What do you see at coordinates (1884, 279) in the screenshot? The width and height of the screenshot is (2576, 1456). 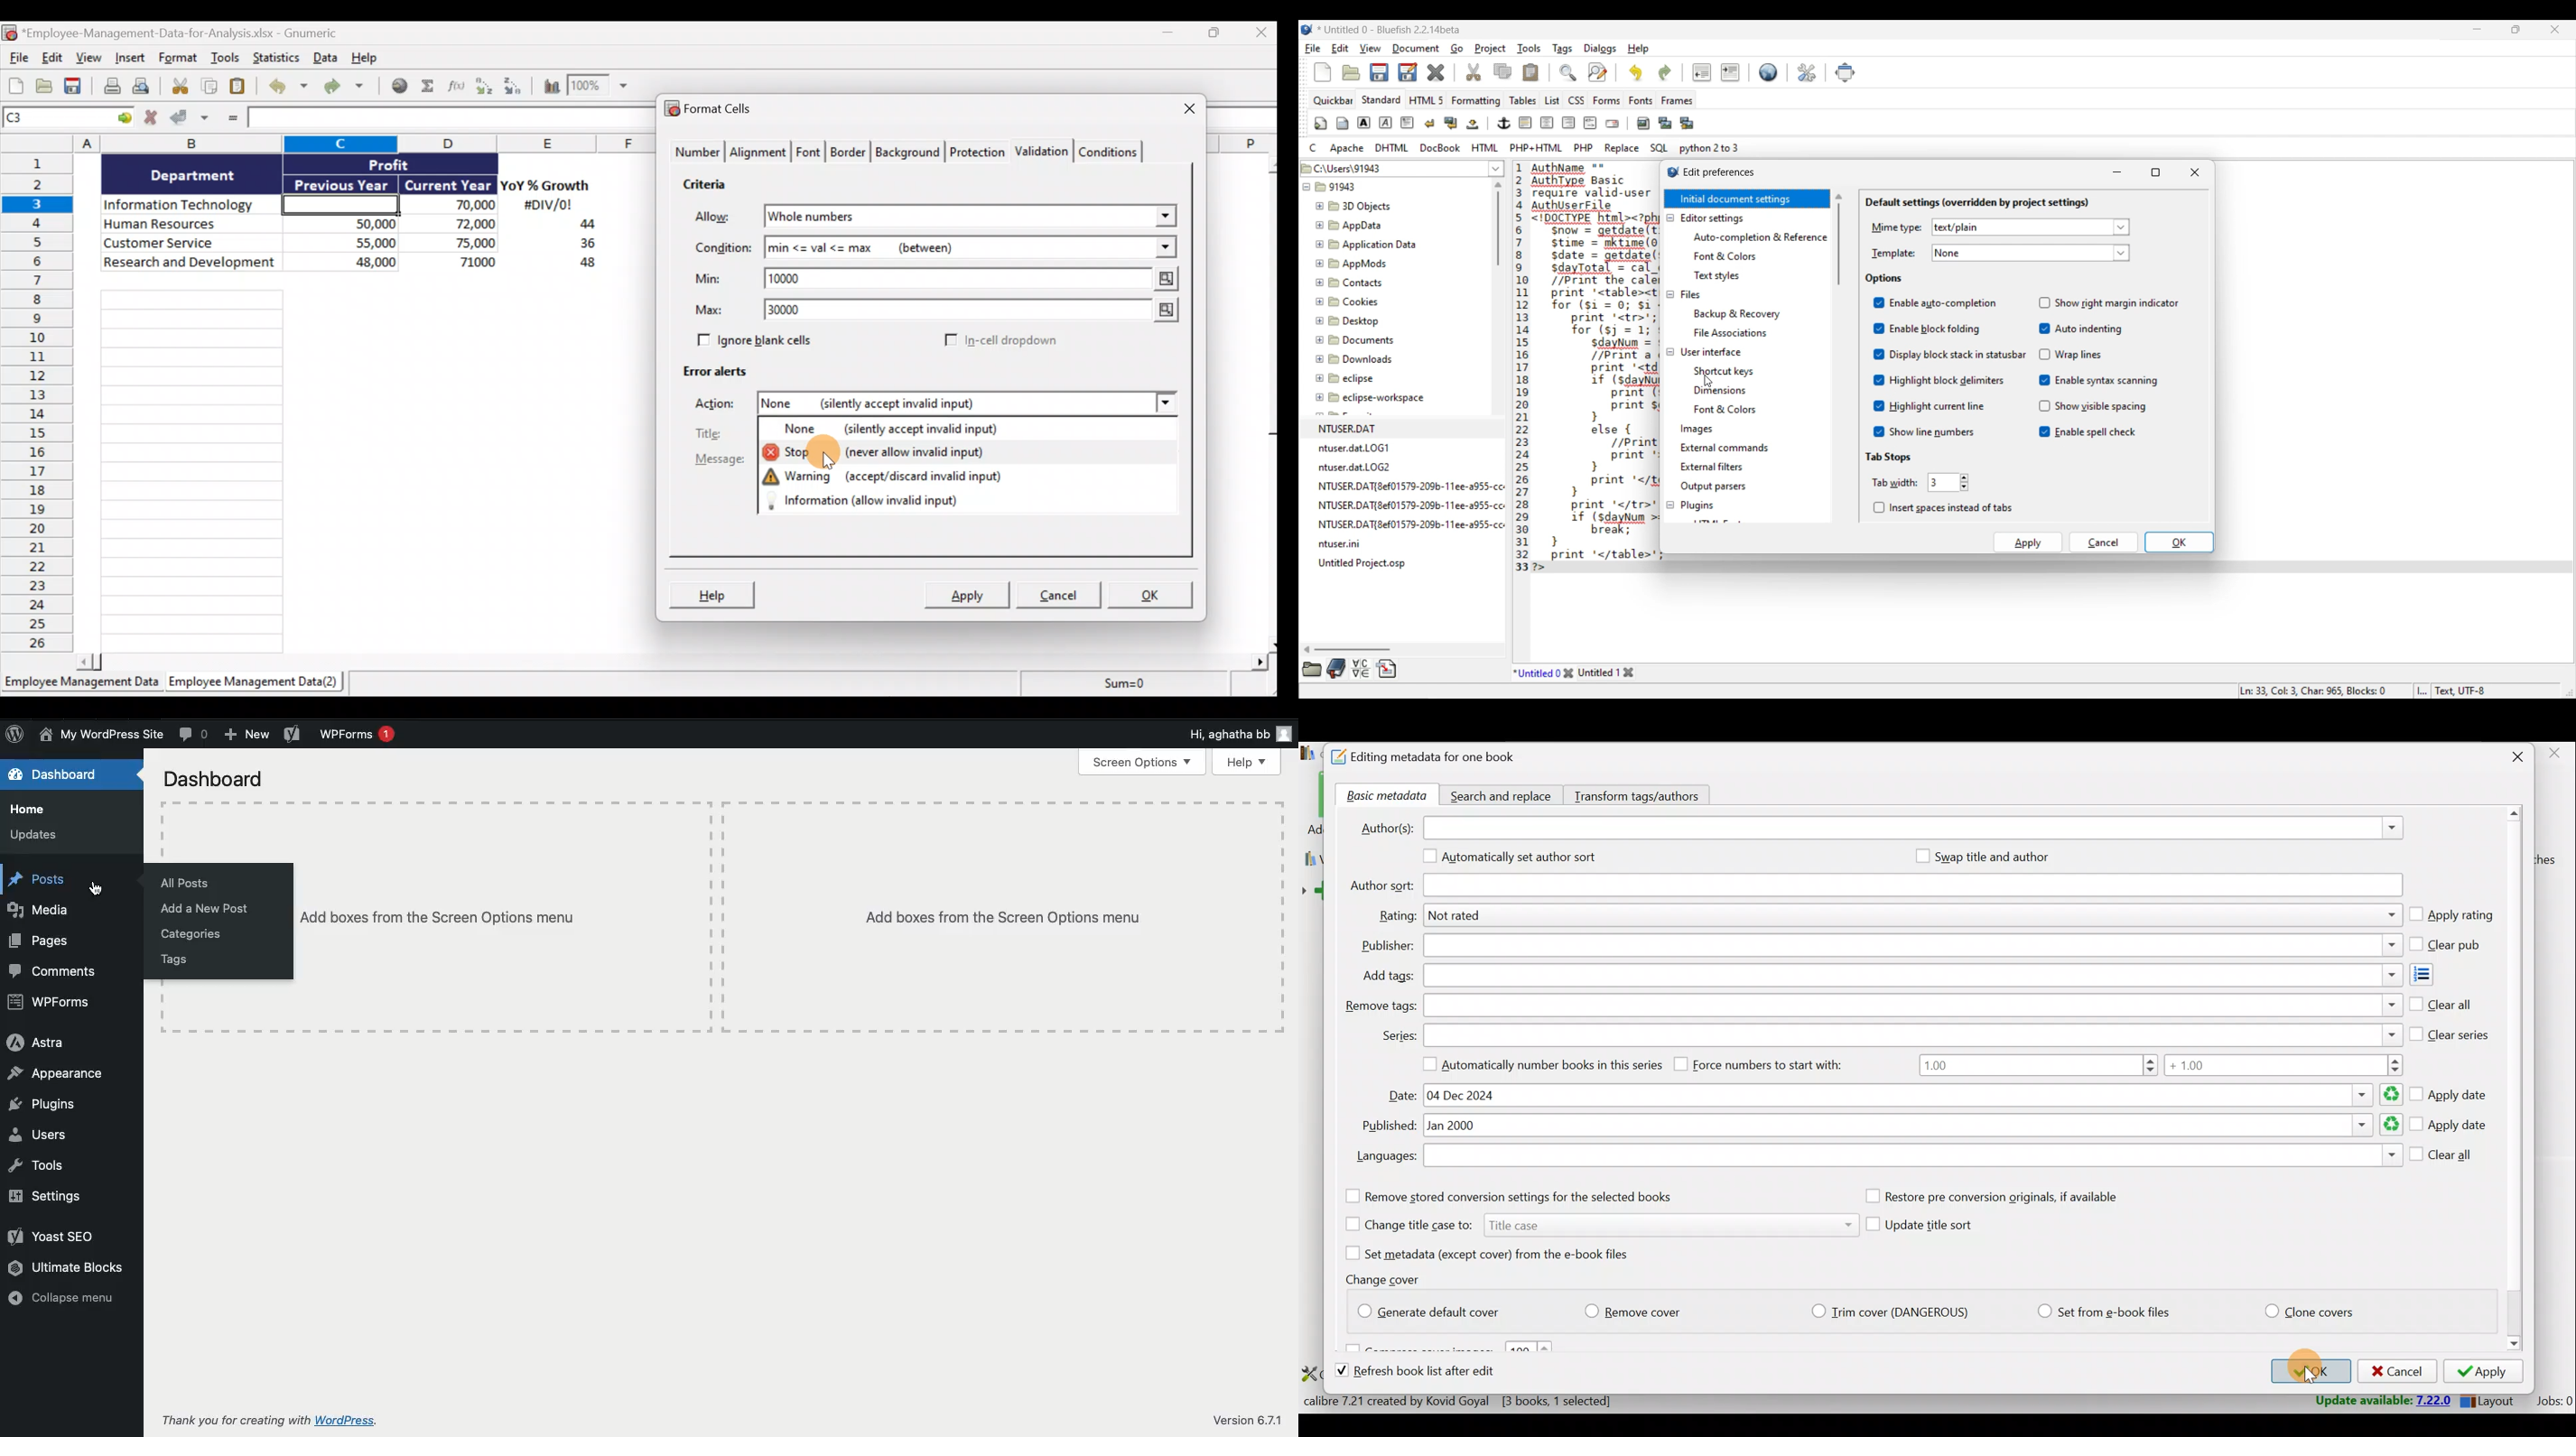 I see `Section title` at bounding box center [1884, 279].